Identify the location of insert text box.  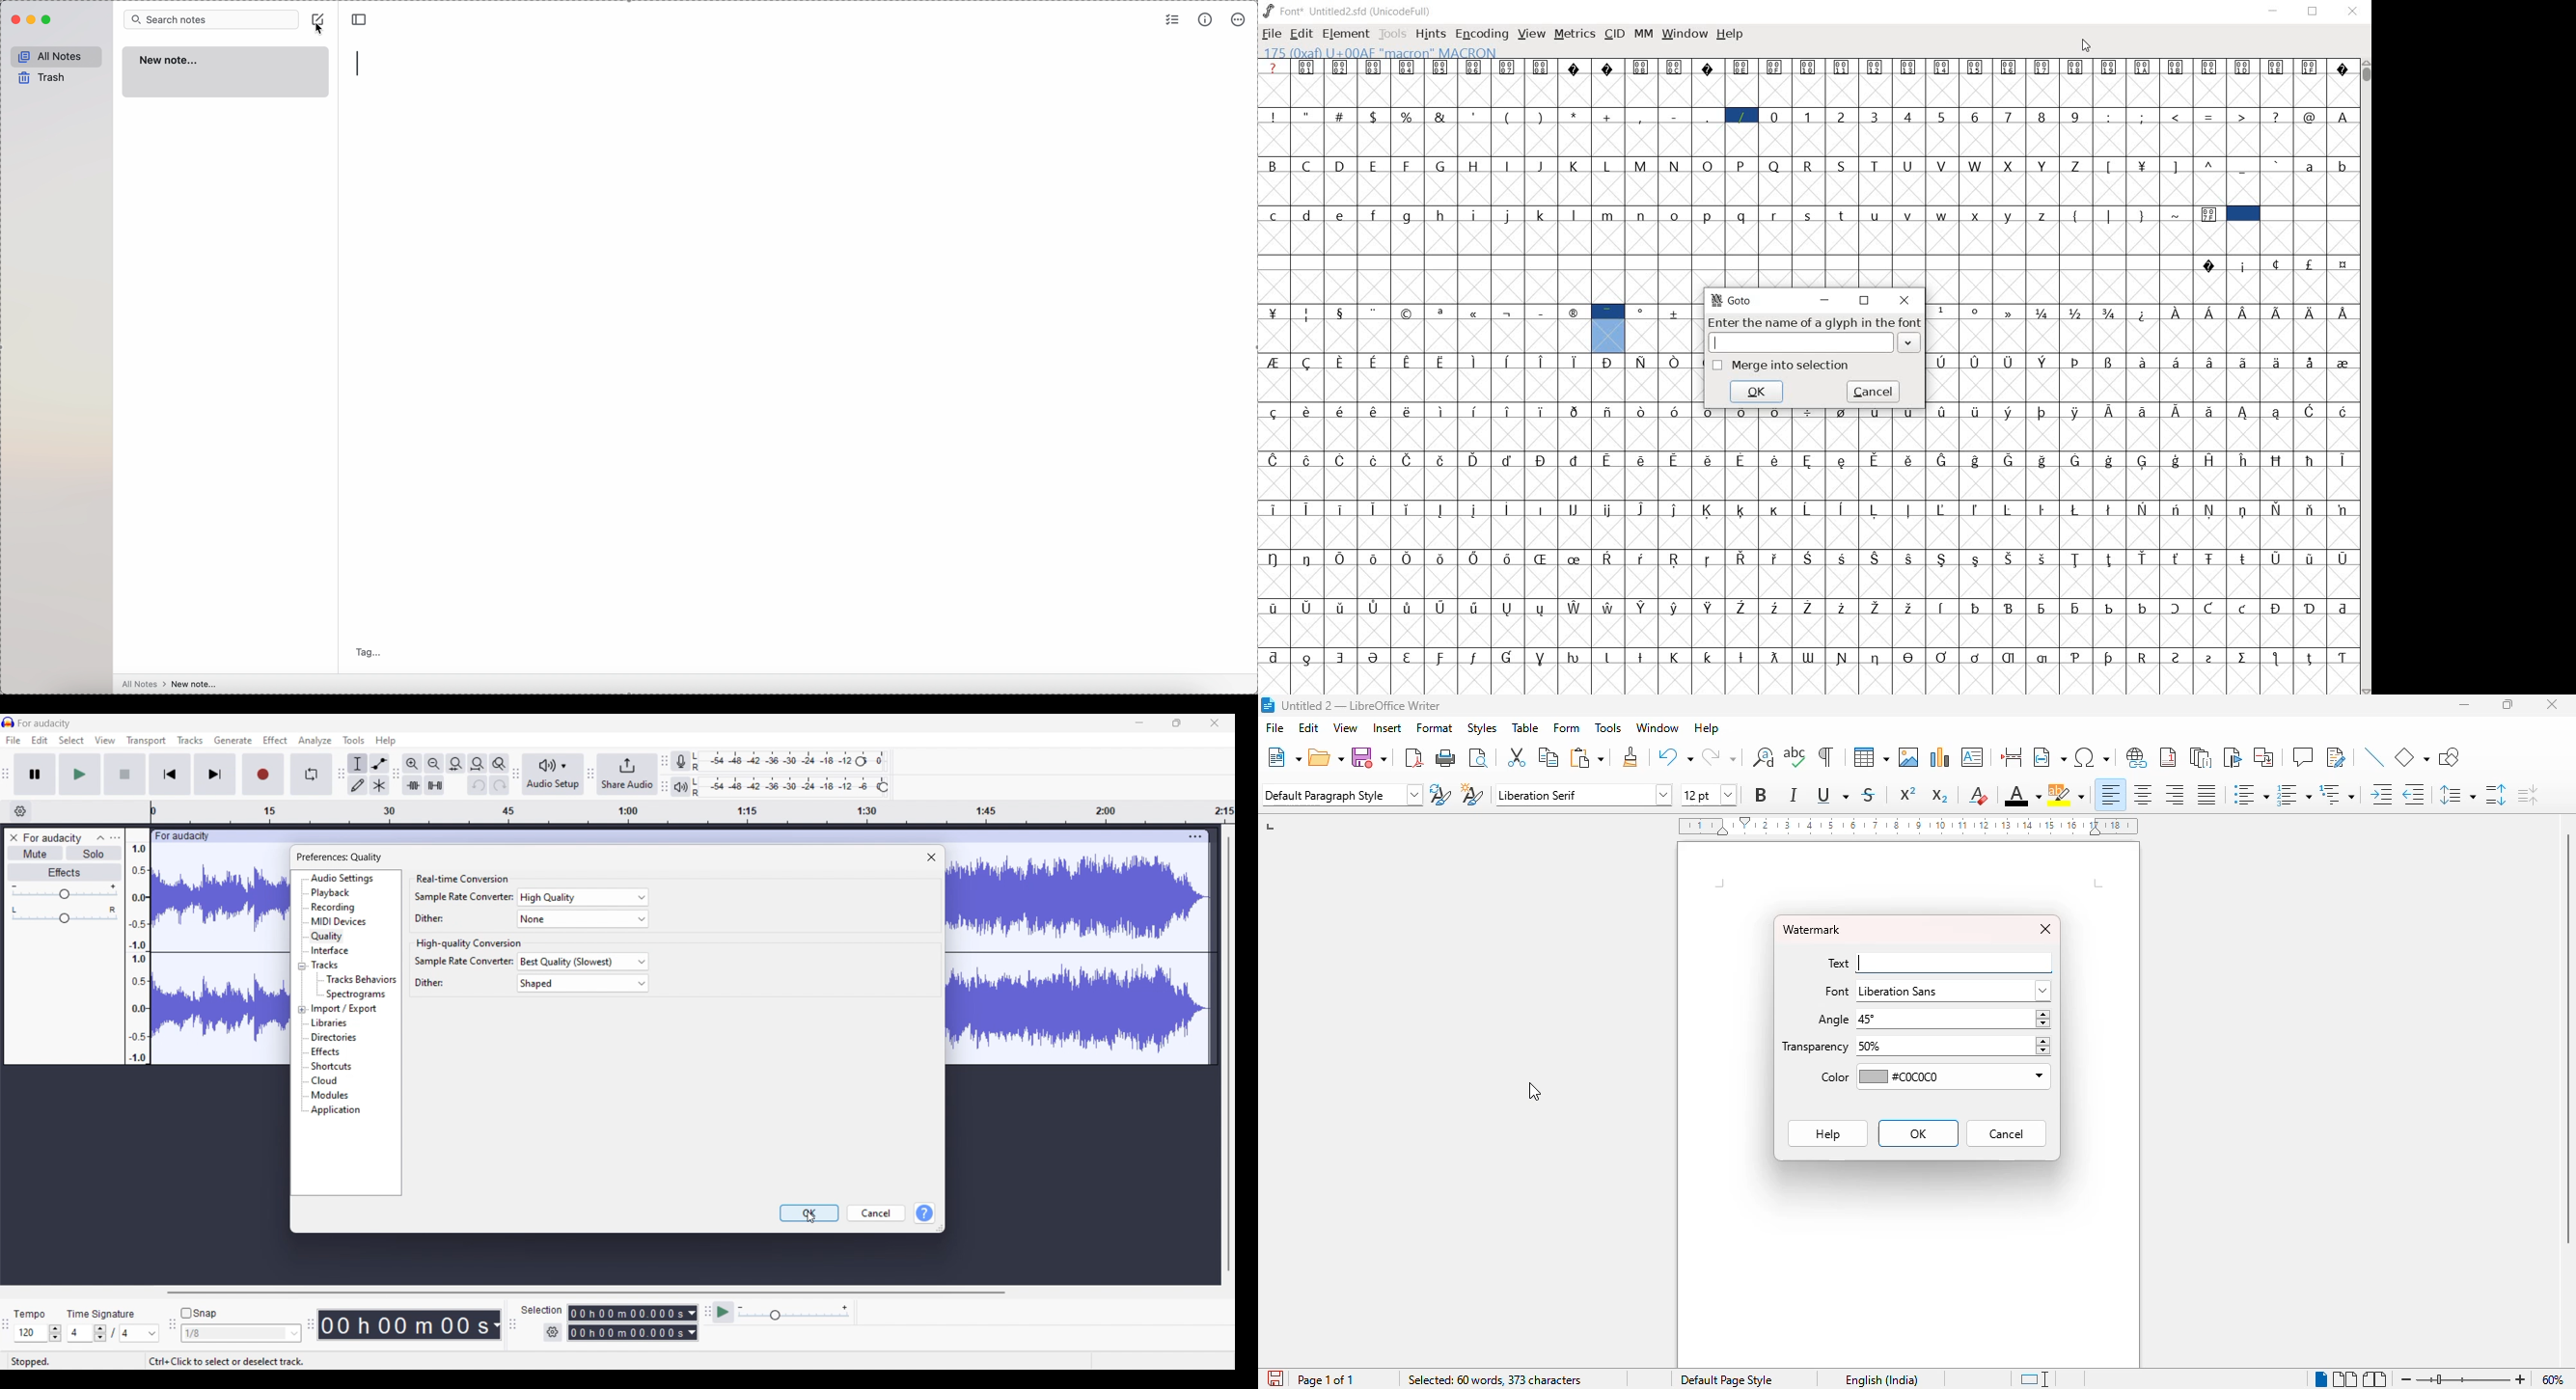
(1972, 757).